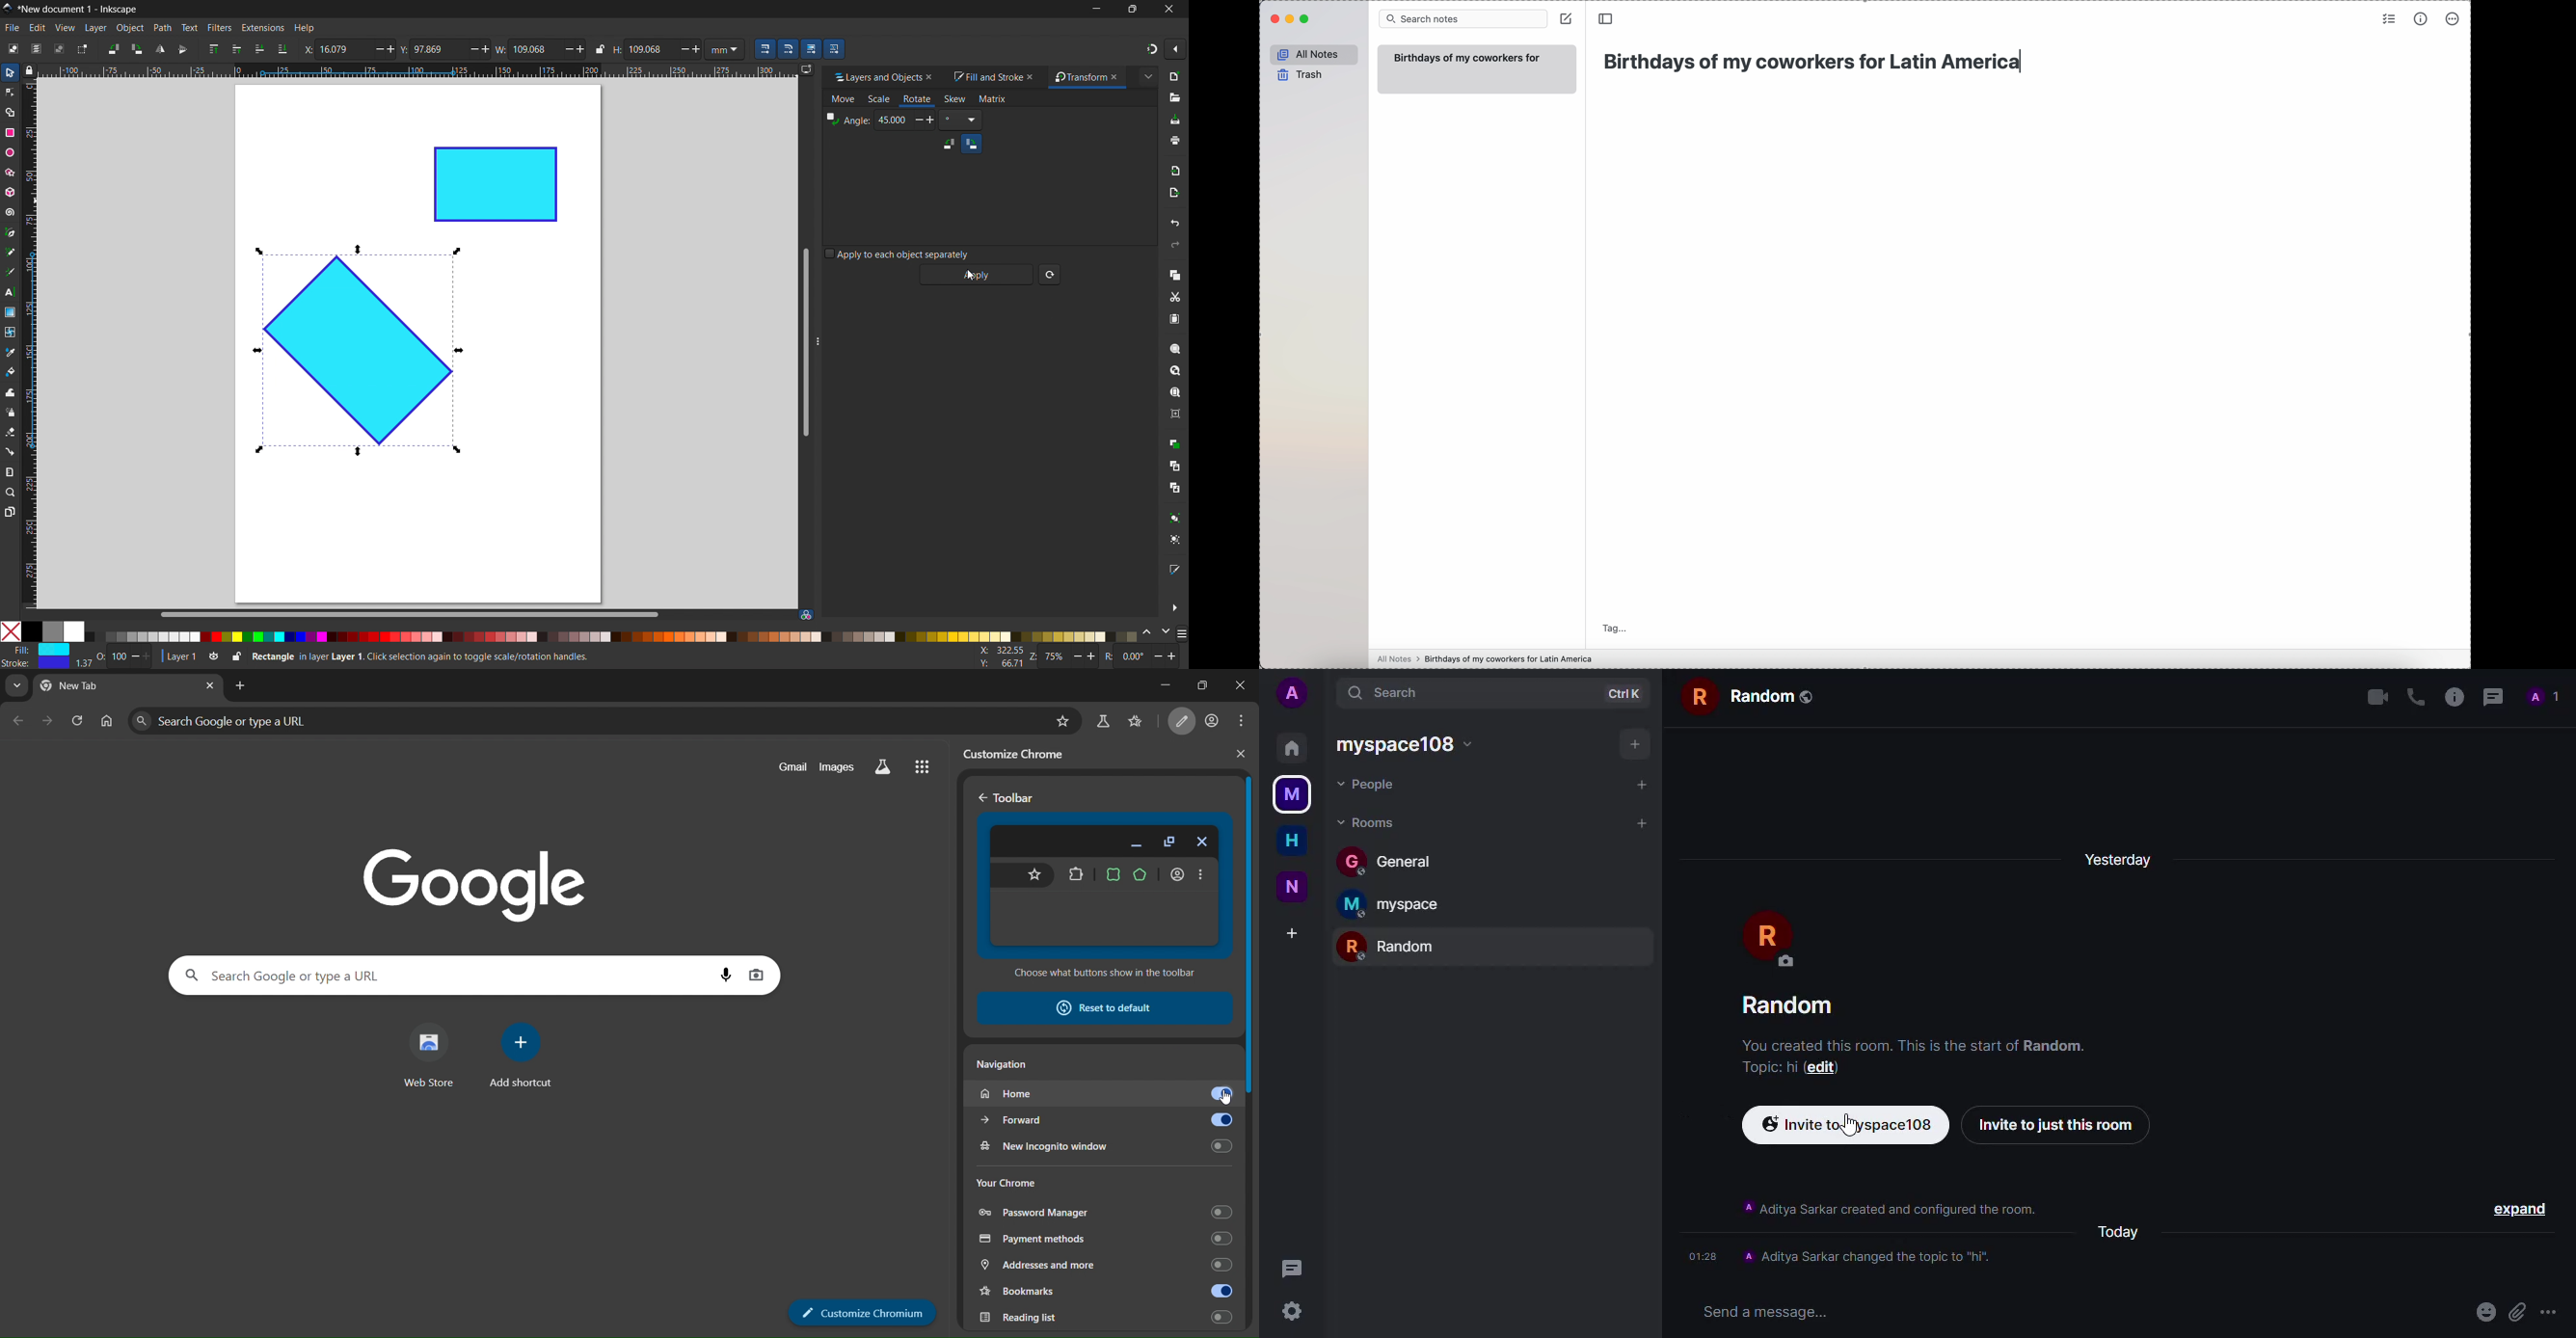 This screenshot has width=2576, height=1344. Describe the element at coordinates (761, 971) in the screenshot. I see `image search` at that location.